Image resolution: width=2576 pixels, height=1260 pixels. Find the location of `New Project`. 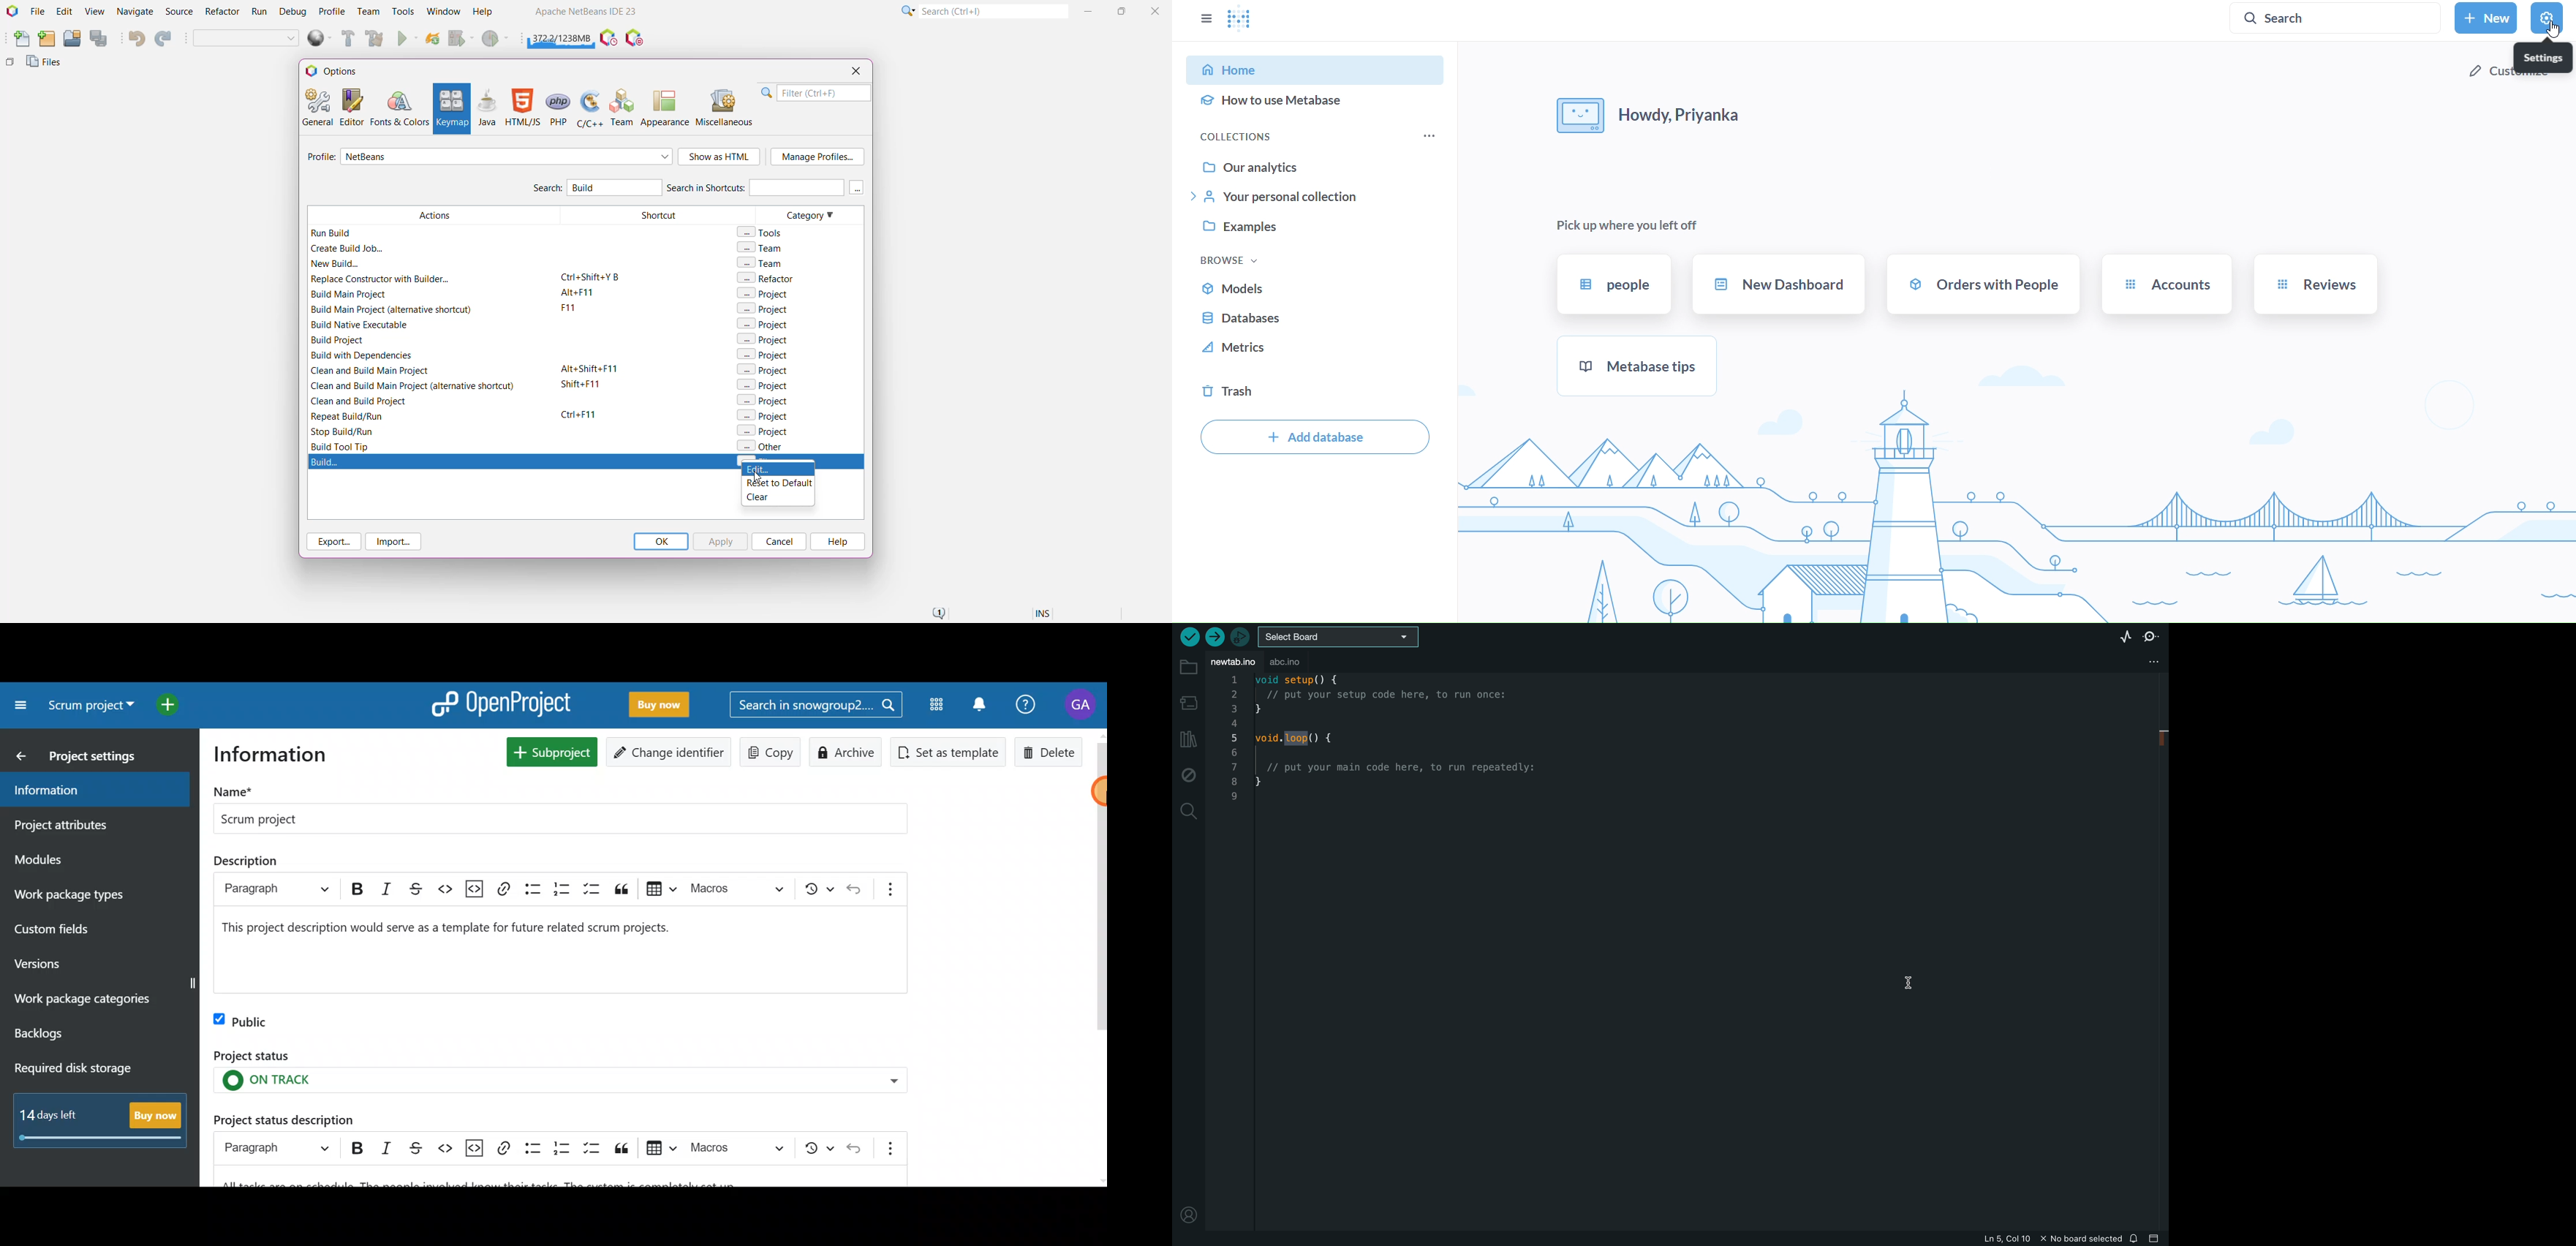

New Project is located at coordinates (46, 39).